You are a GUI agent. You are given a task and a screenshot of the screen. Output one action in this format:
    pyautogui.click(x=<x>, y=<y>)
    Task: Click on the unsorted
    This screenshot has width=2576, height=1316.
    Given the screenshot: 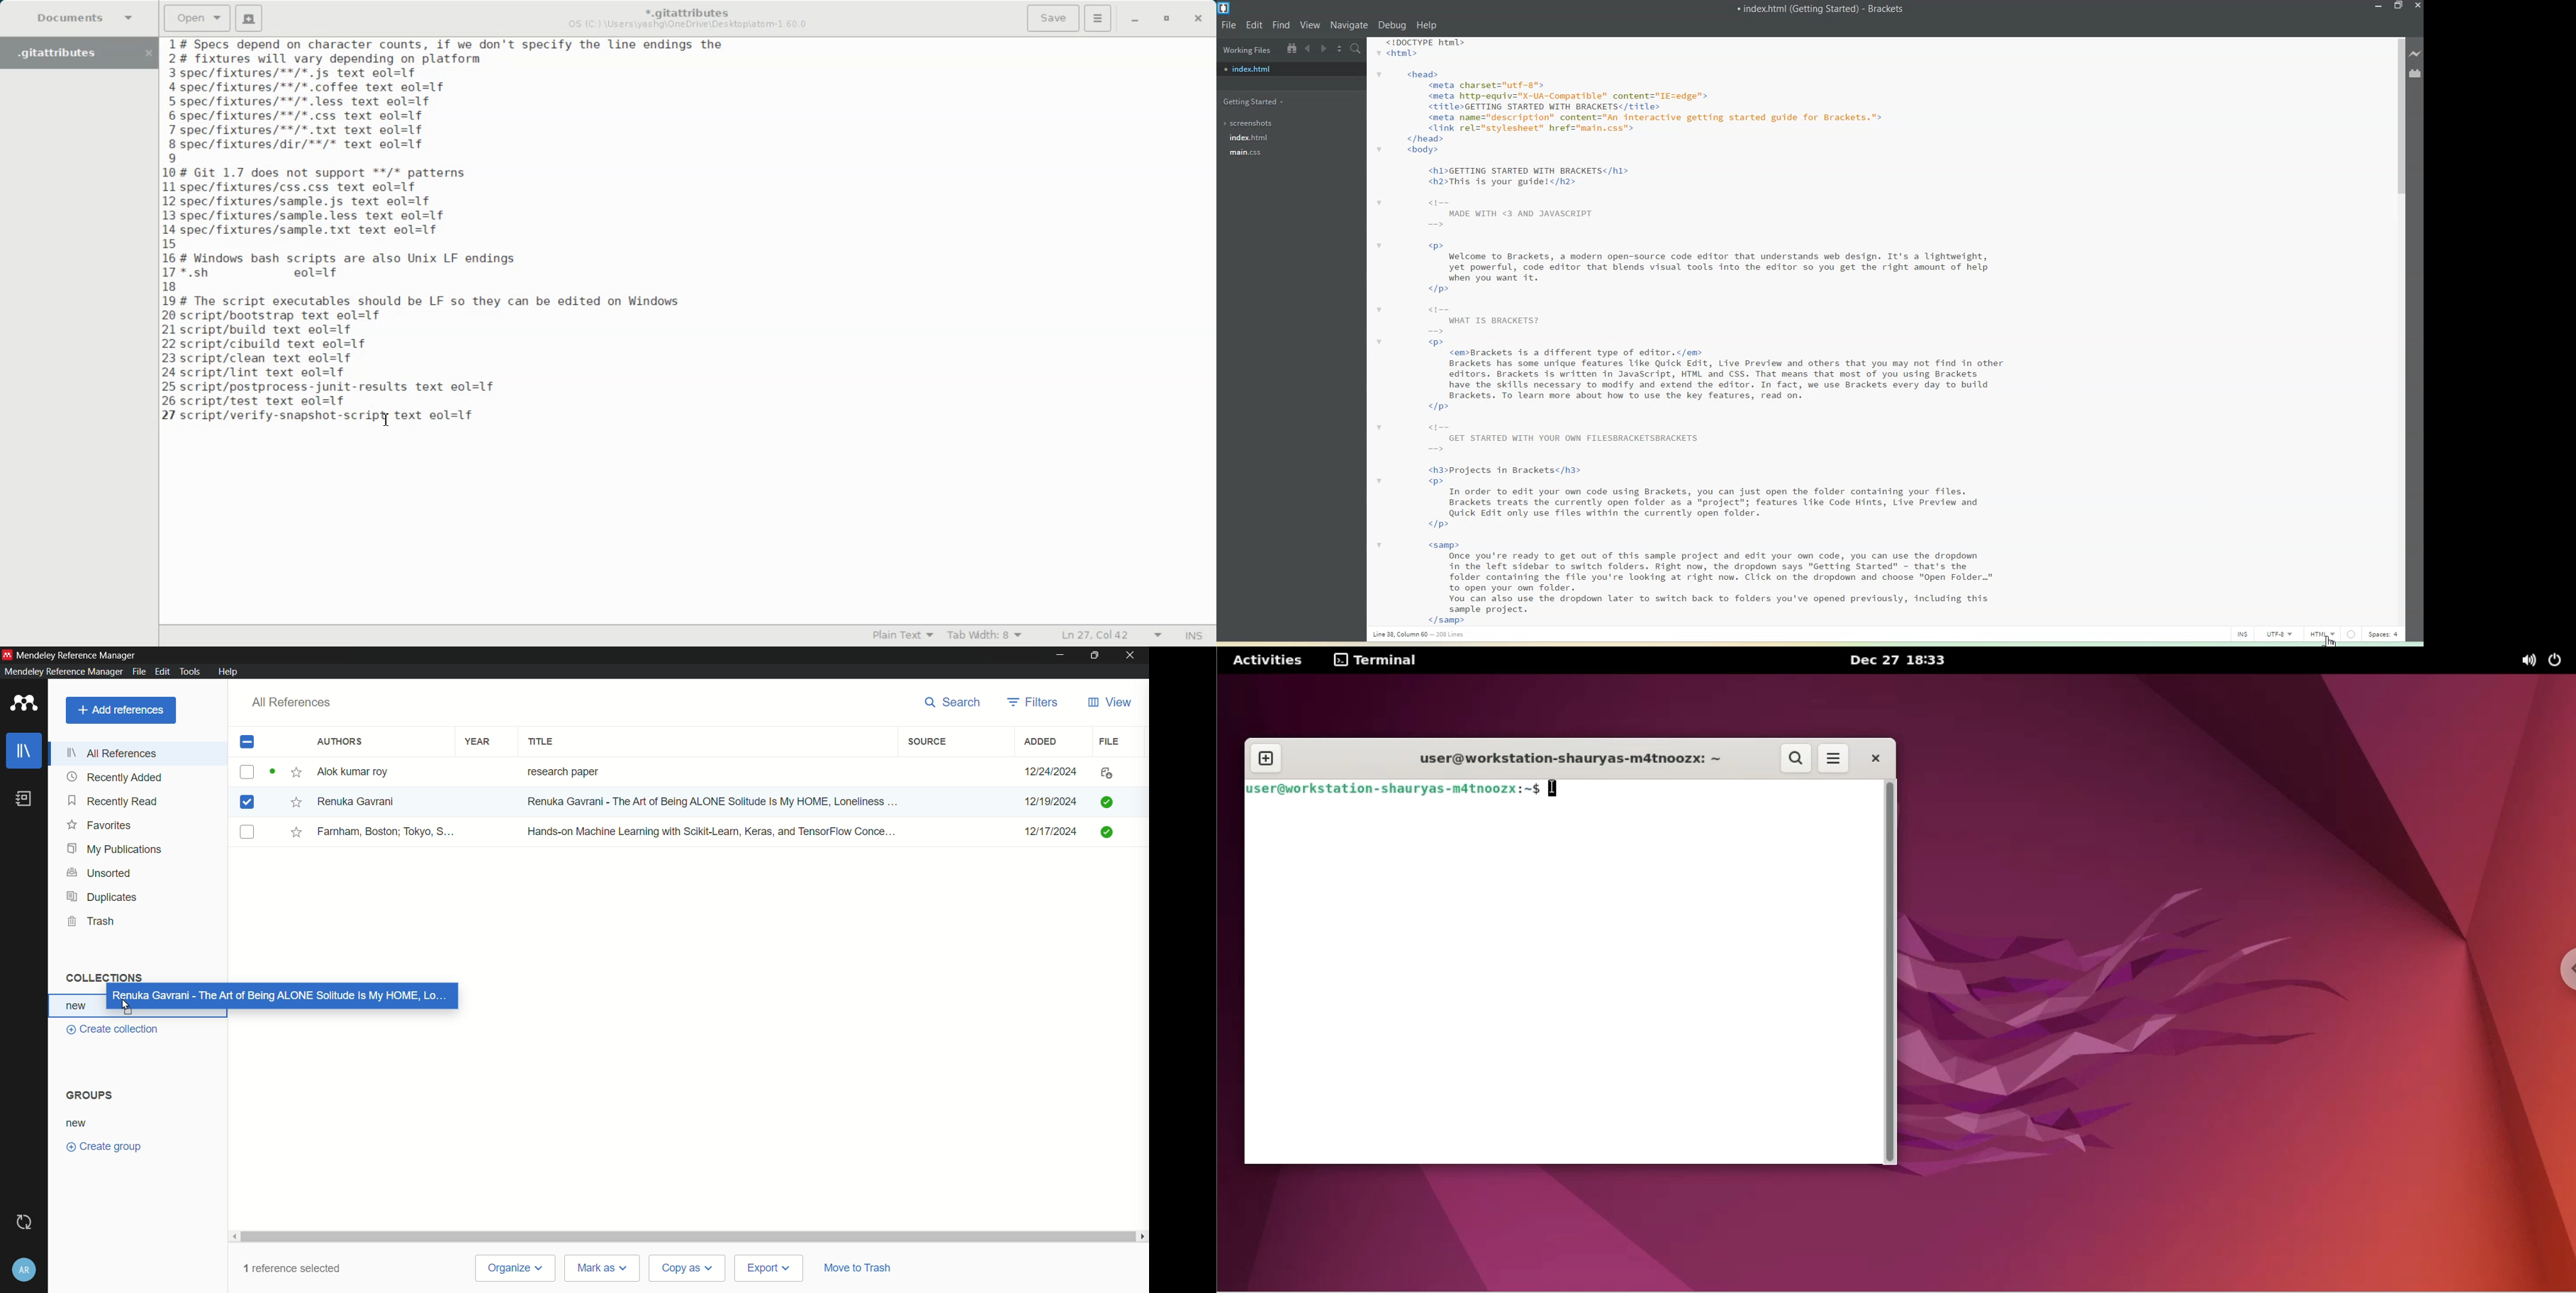 What is the action you would take?
    pyautogui.click(x=101, y=873)
    